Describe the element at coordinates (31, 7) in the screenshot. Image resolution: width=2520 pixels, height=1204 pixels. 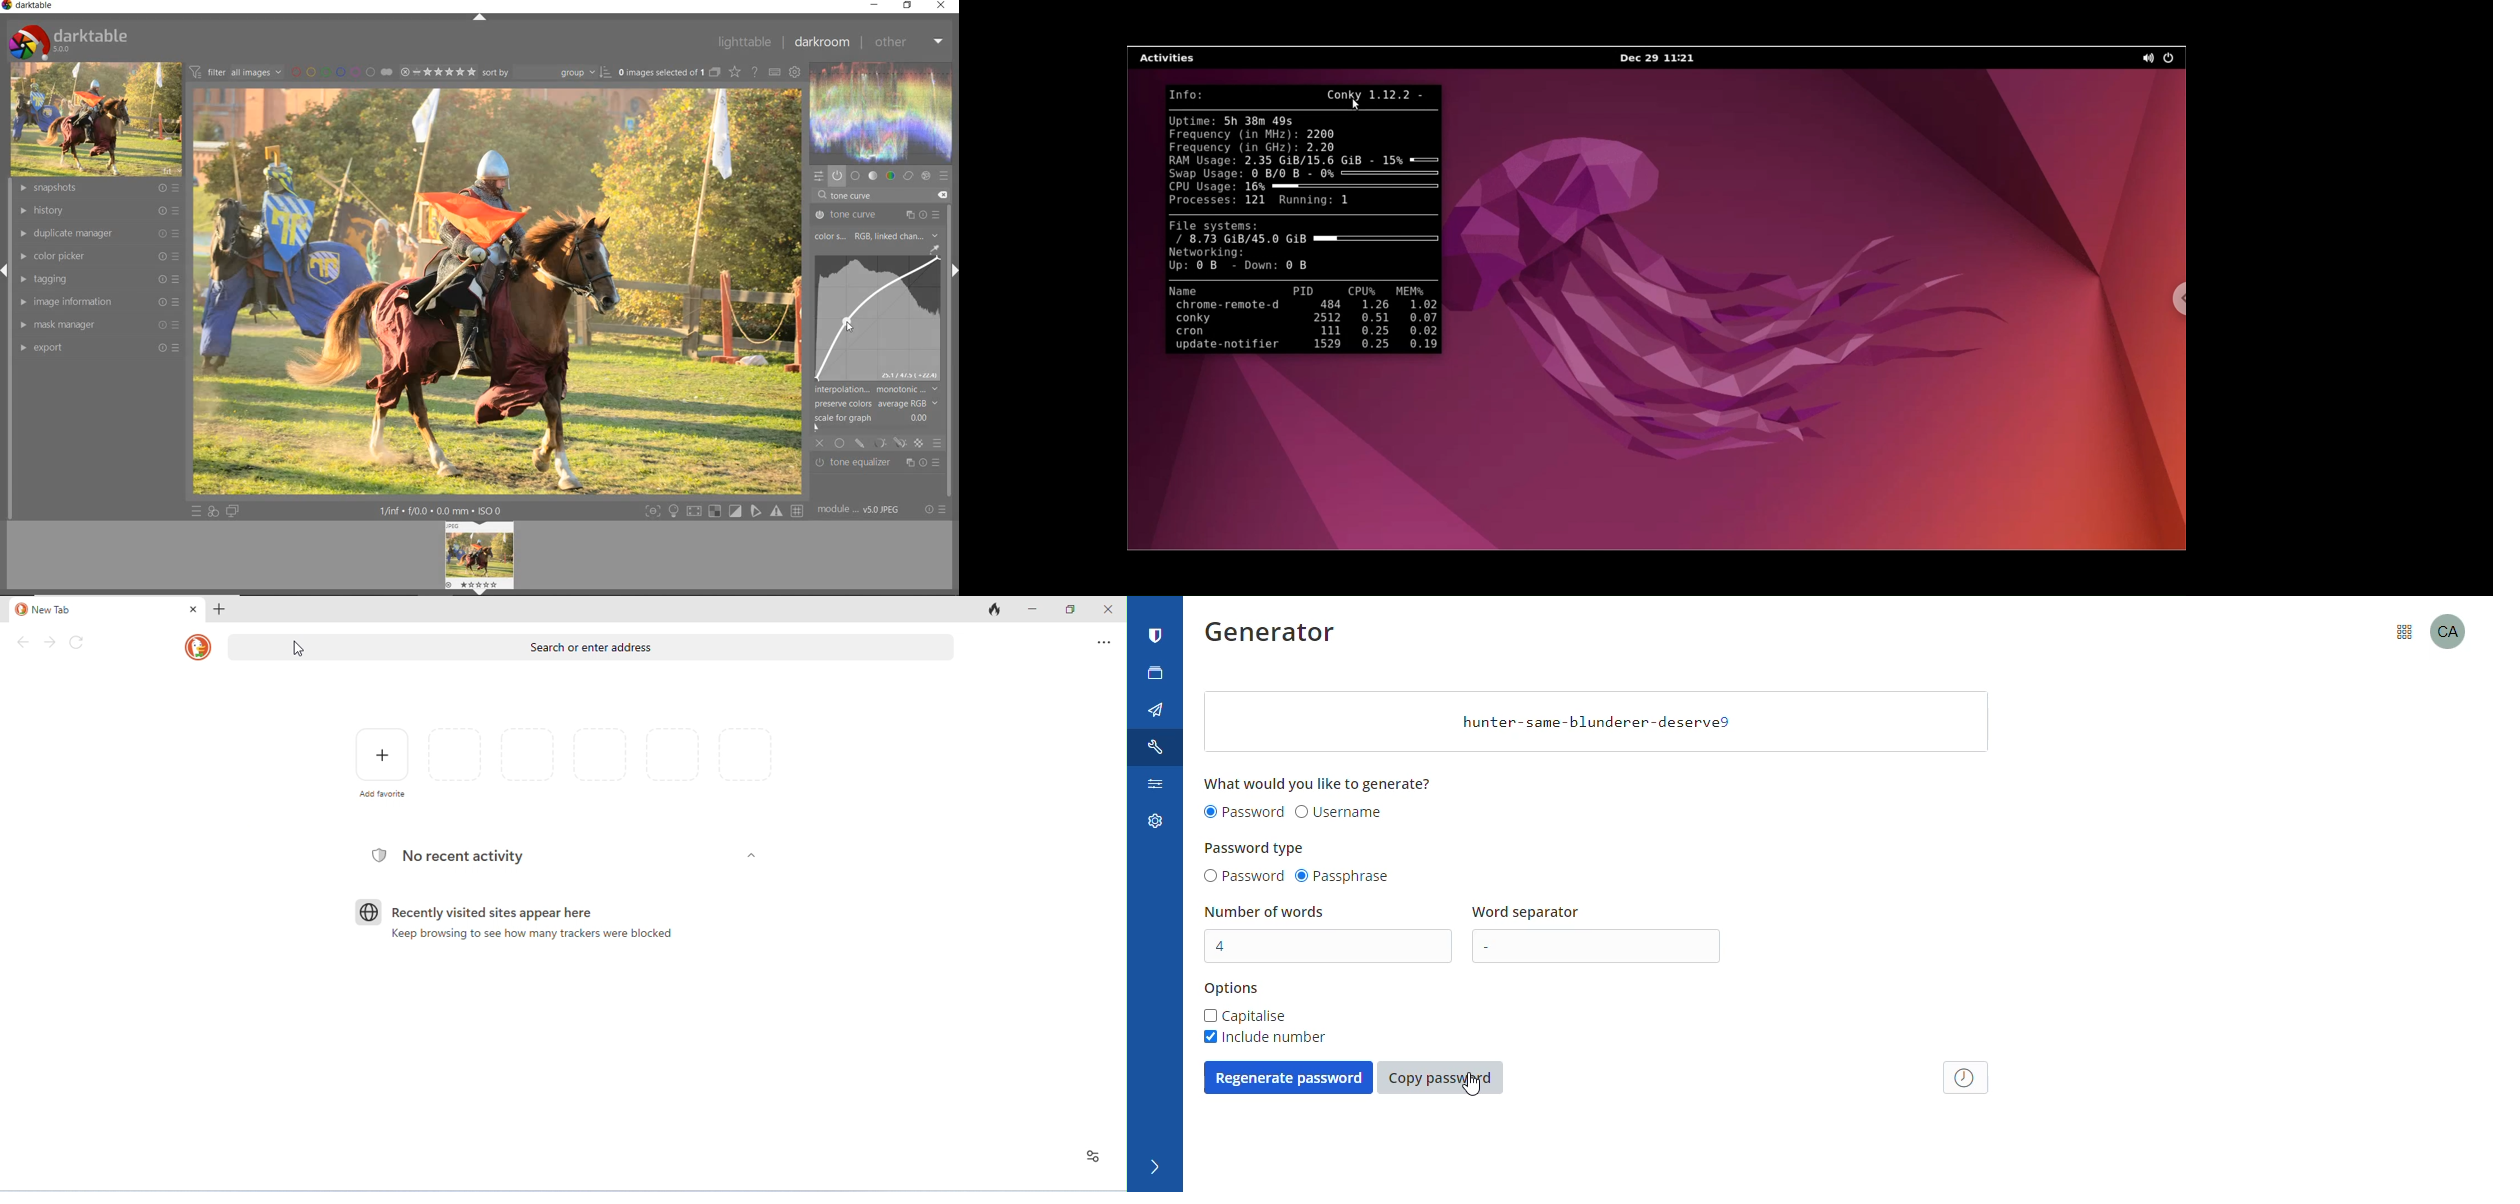
I see `darktable` at that location.